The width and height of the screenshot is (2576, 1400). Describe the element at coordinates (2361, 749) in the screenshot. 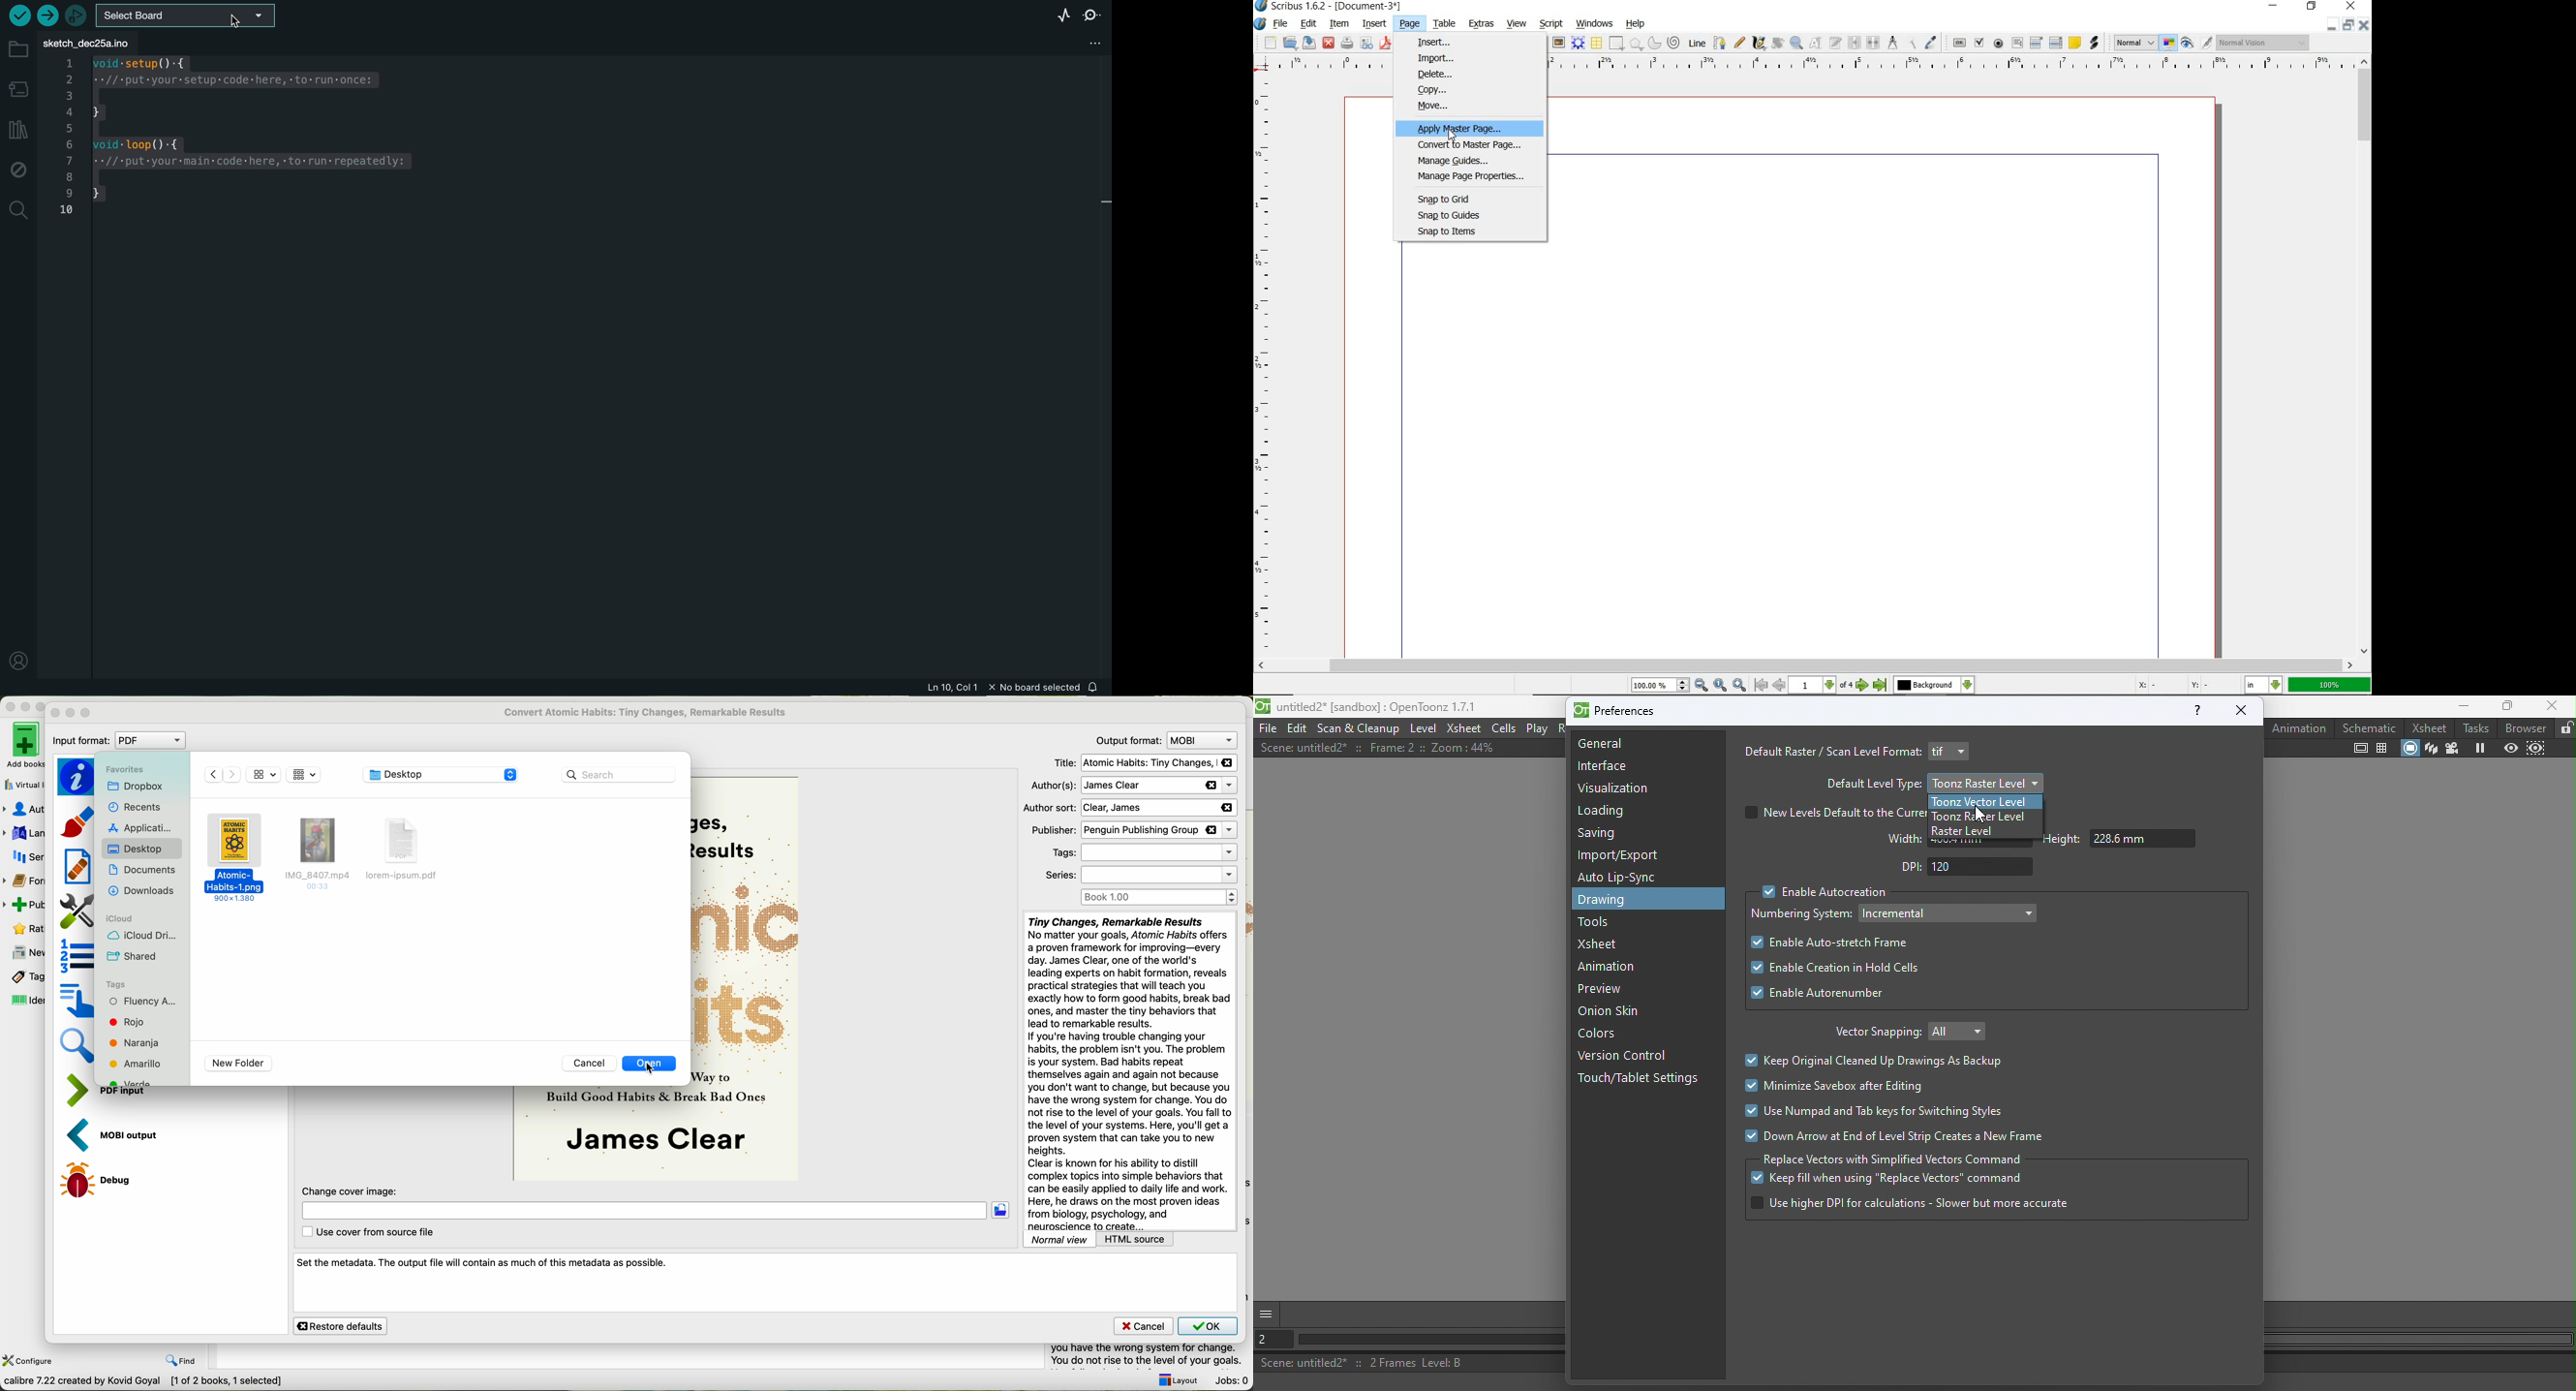

I see `Safe area` at that location.